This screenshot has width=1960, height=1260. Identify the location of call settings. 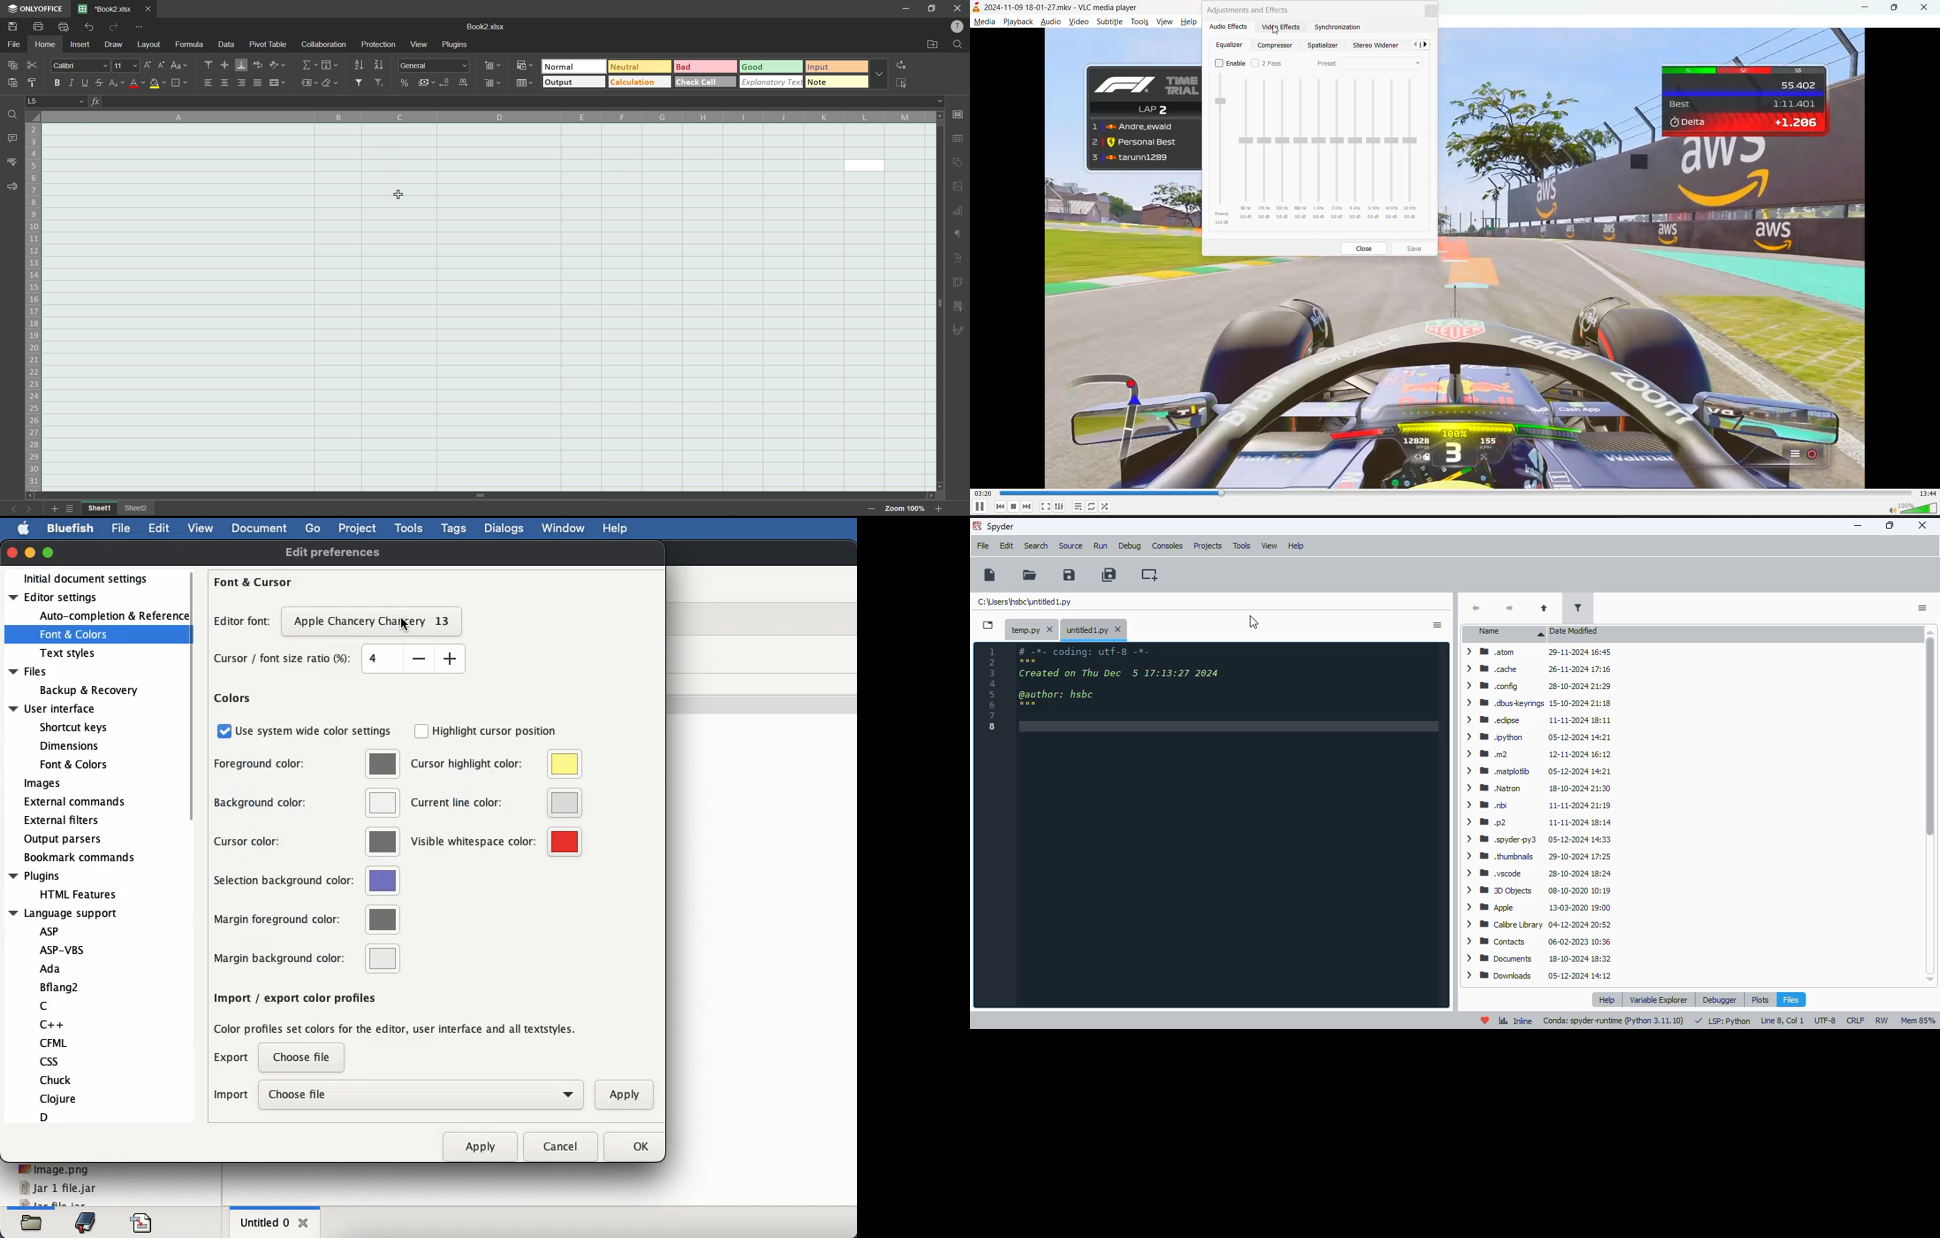
(957, 114).